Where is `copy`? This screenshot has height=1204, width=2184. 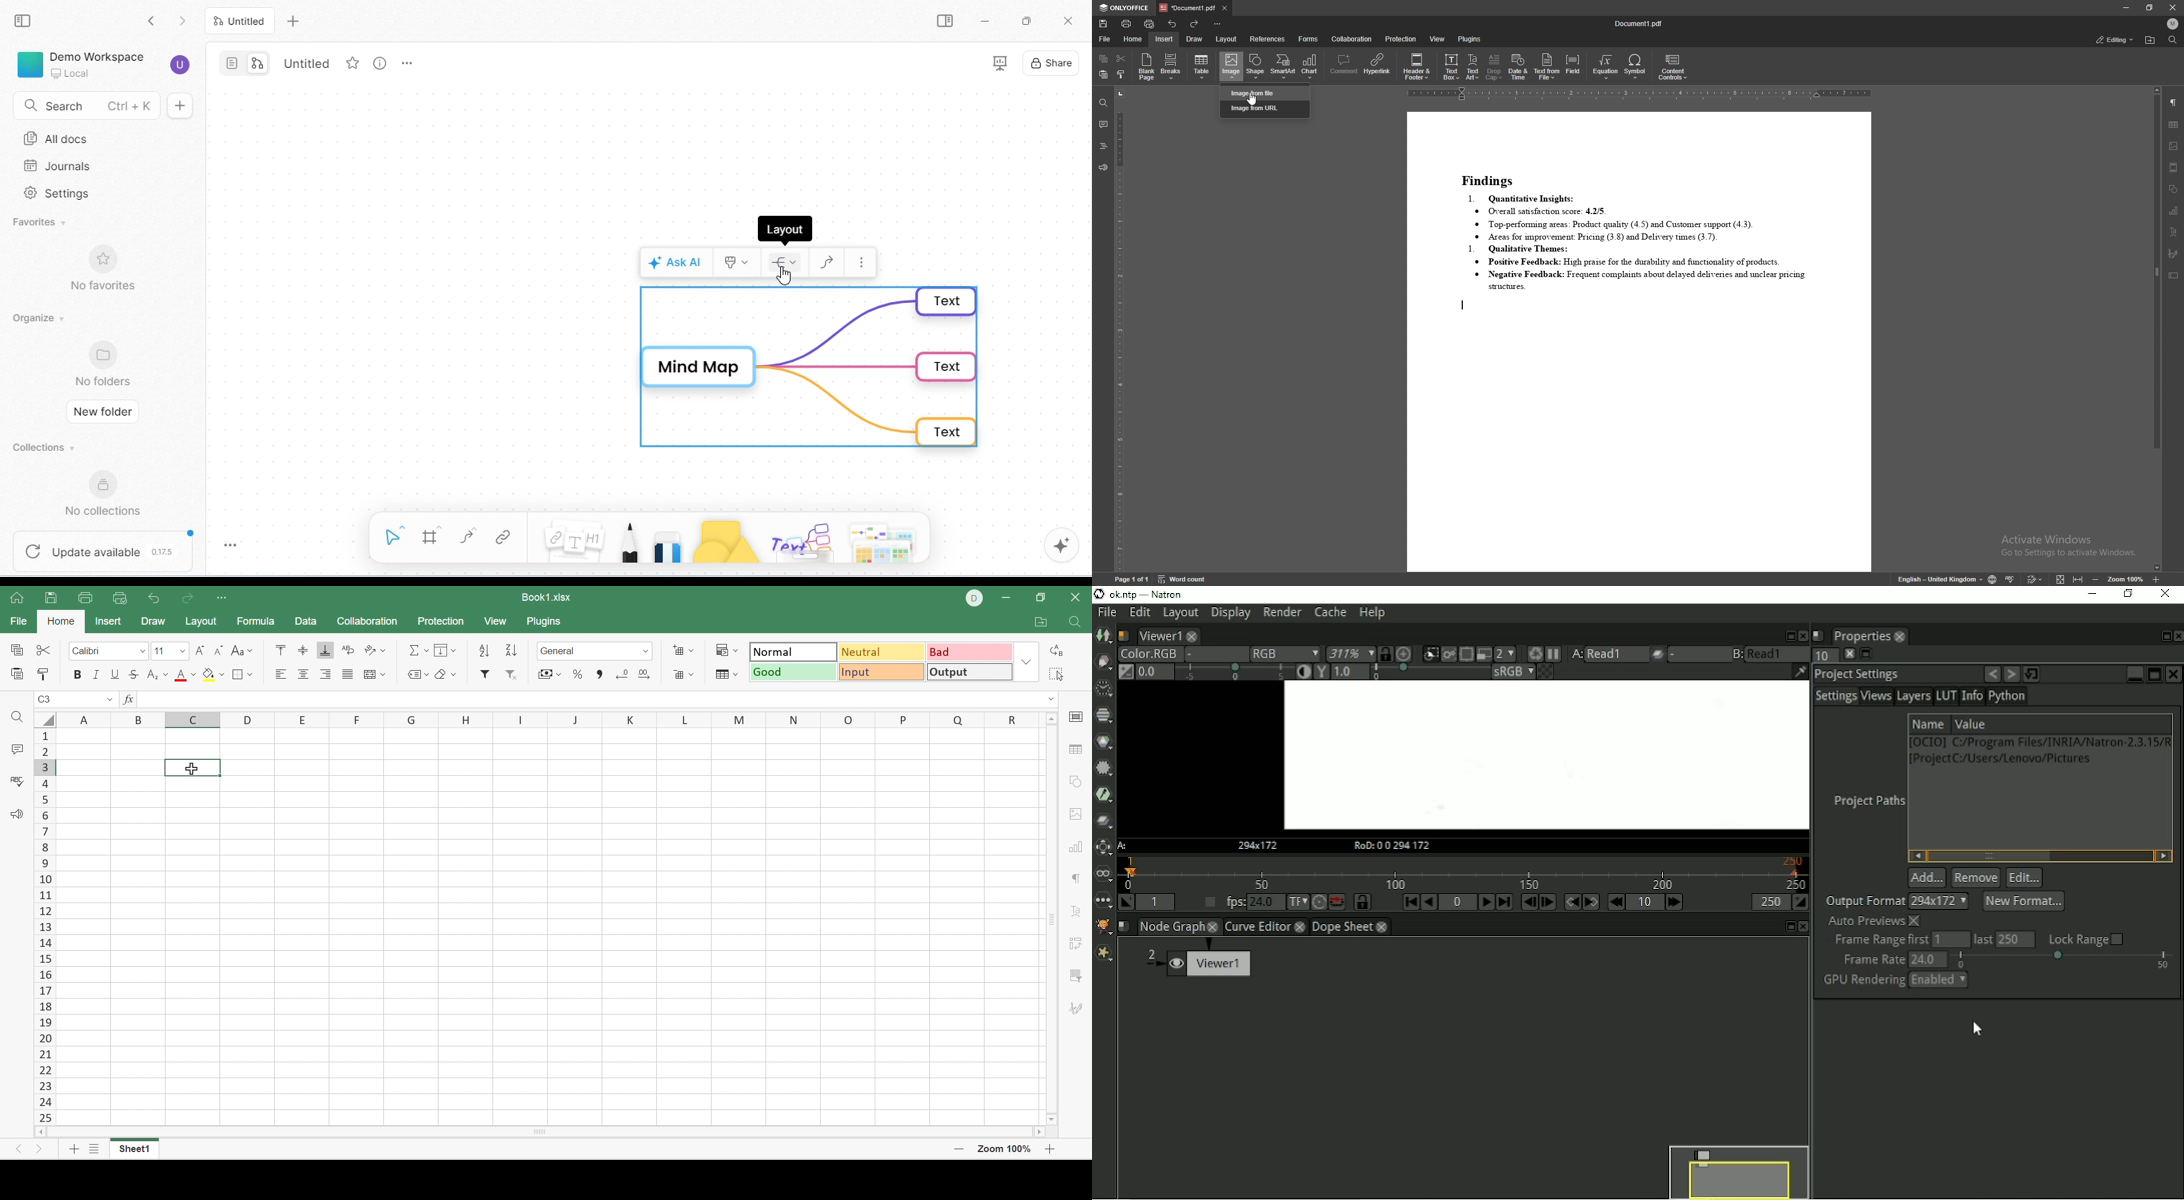 copy is located at coordinates (1104, 59).